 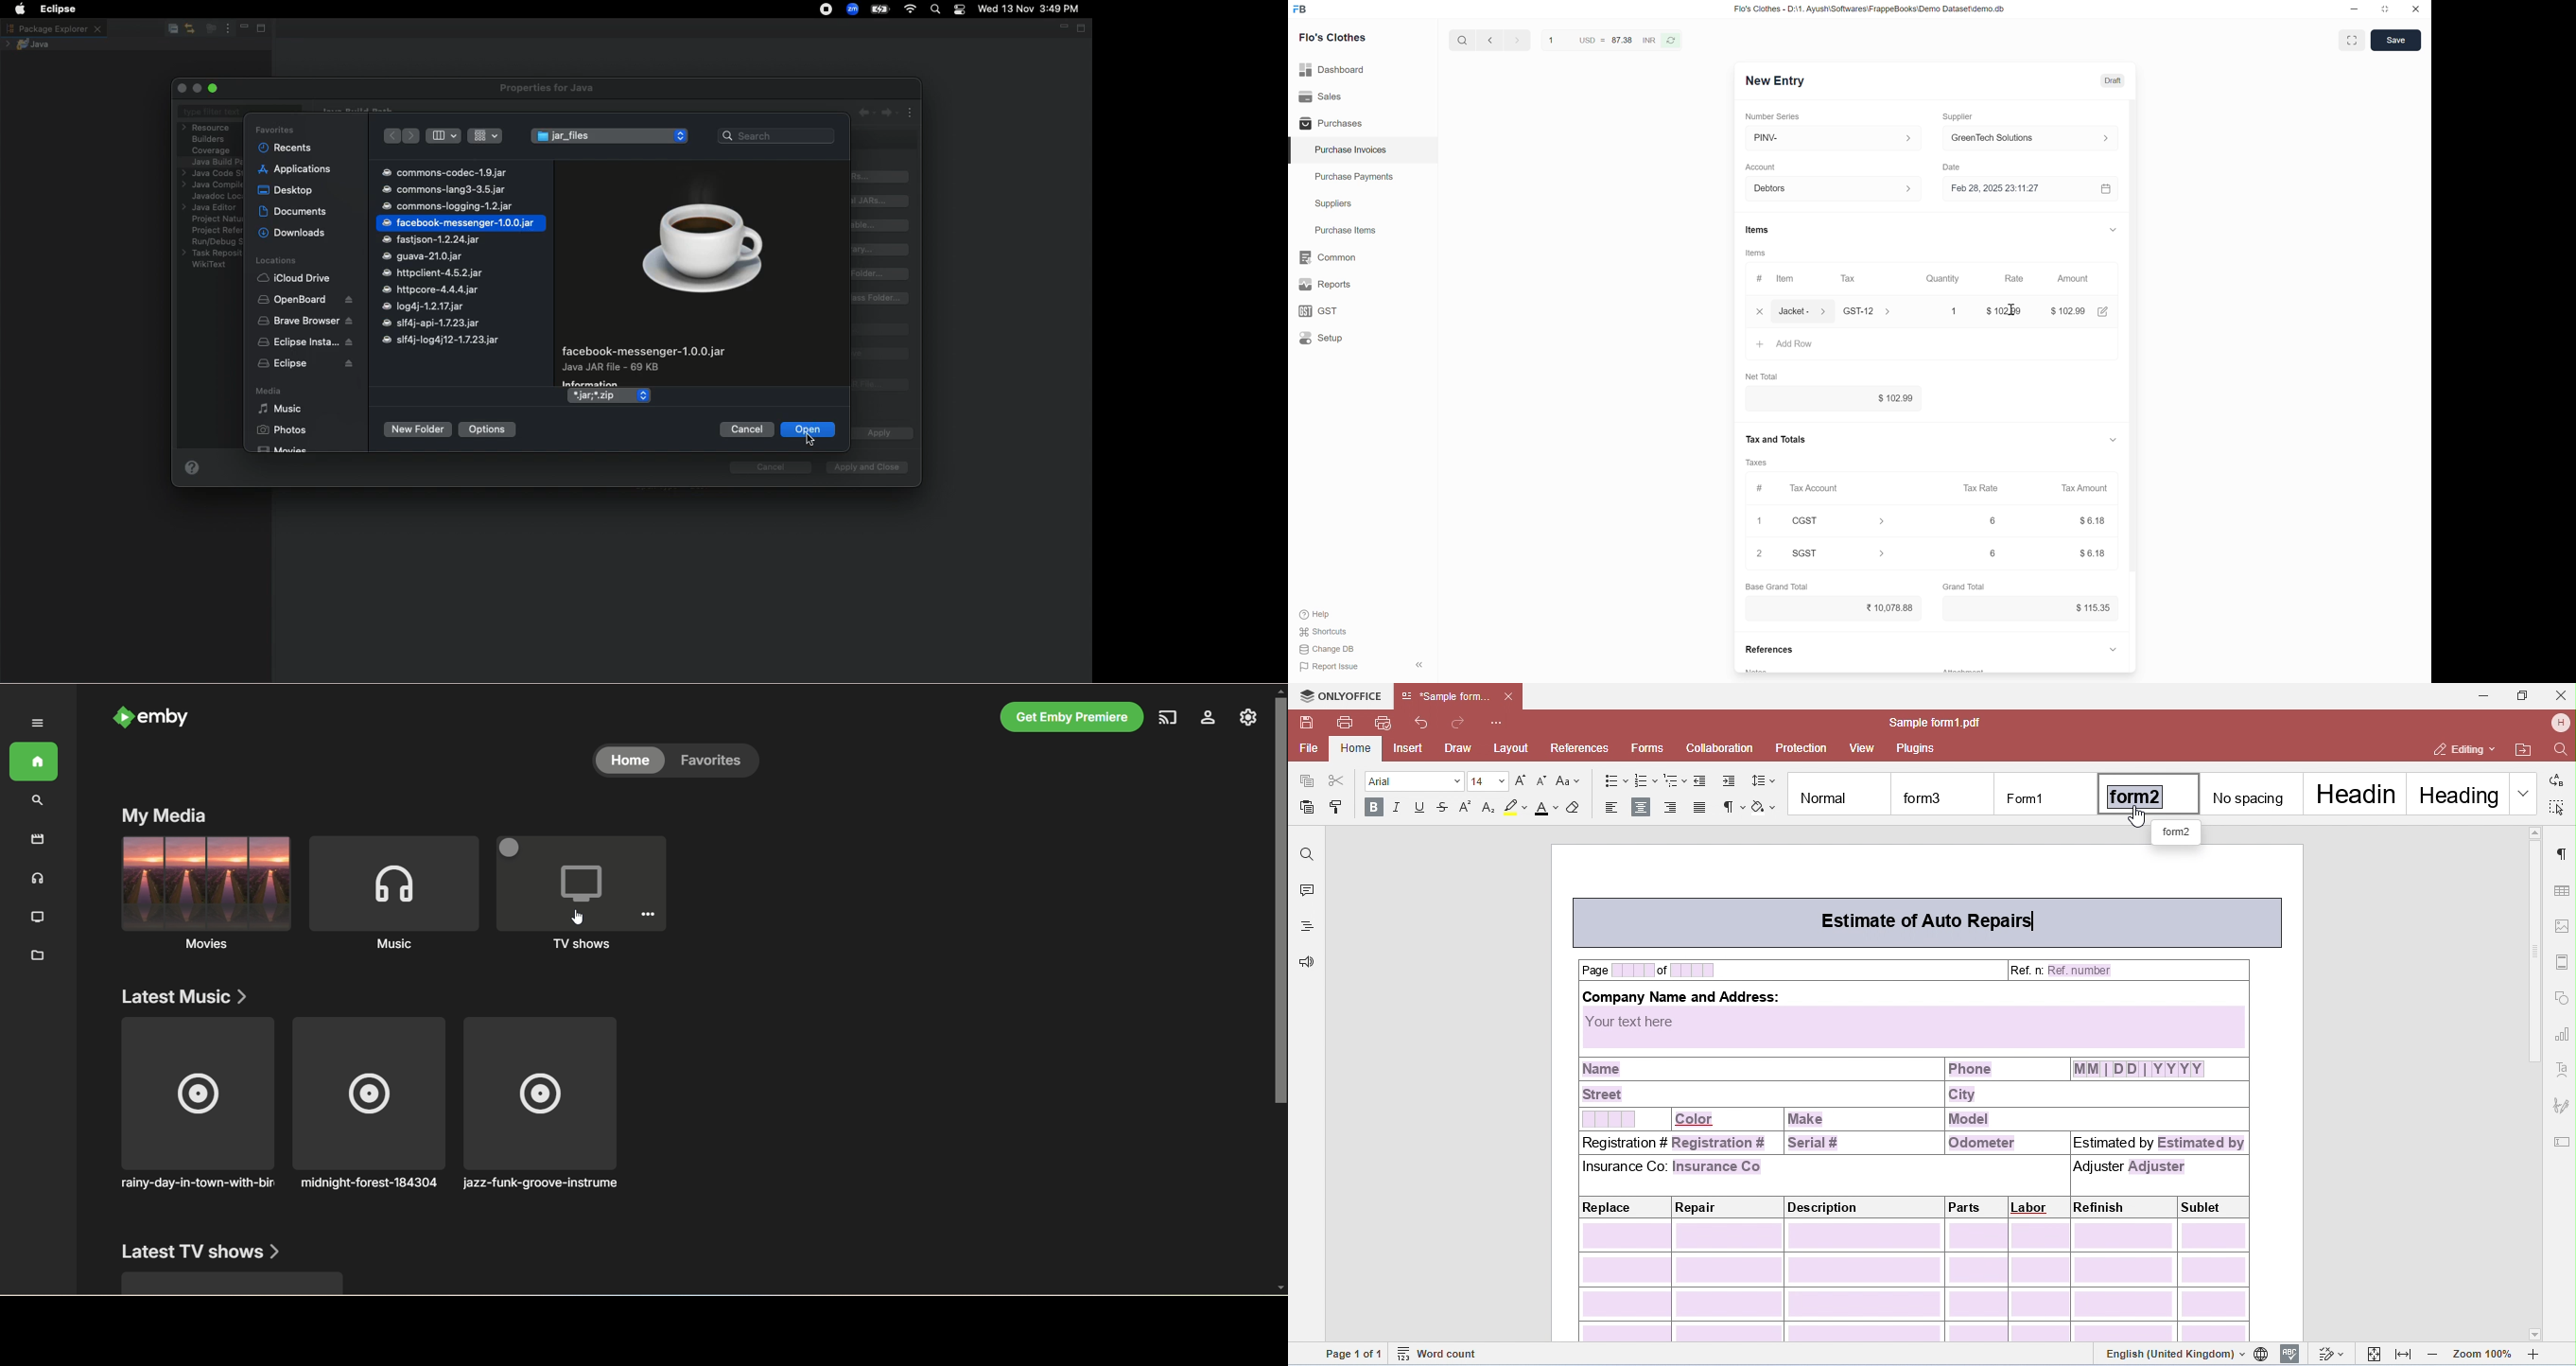 I want to click on PINV-, so click(x=1836, y=138).